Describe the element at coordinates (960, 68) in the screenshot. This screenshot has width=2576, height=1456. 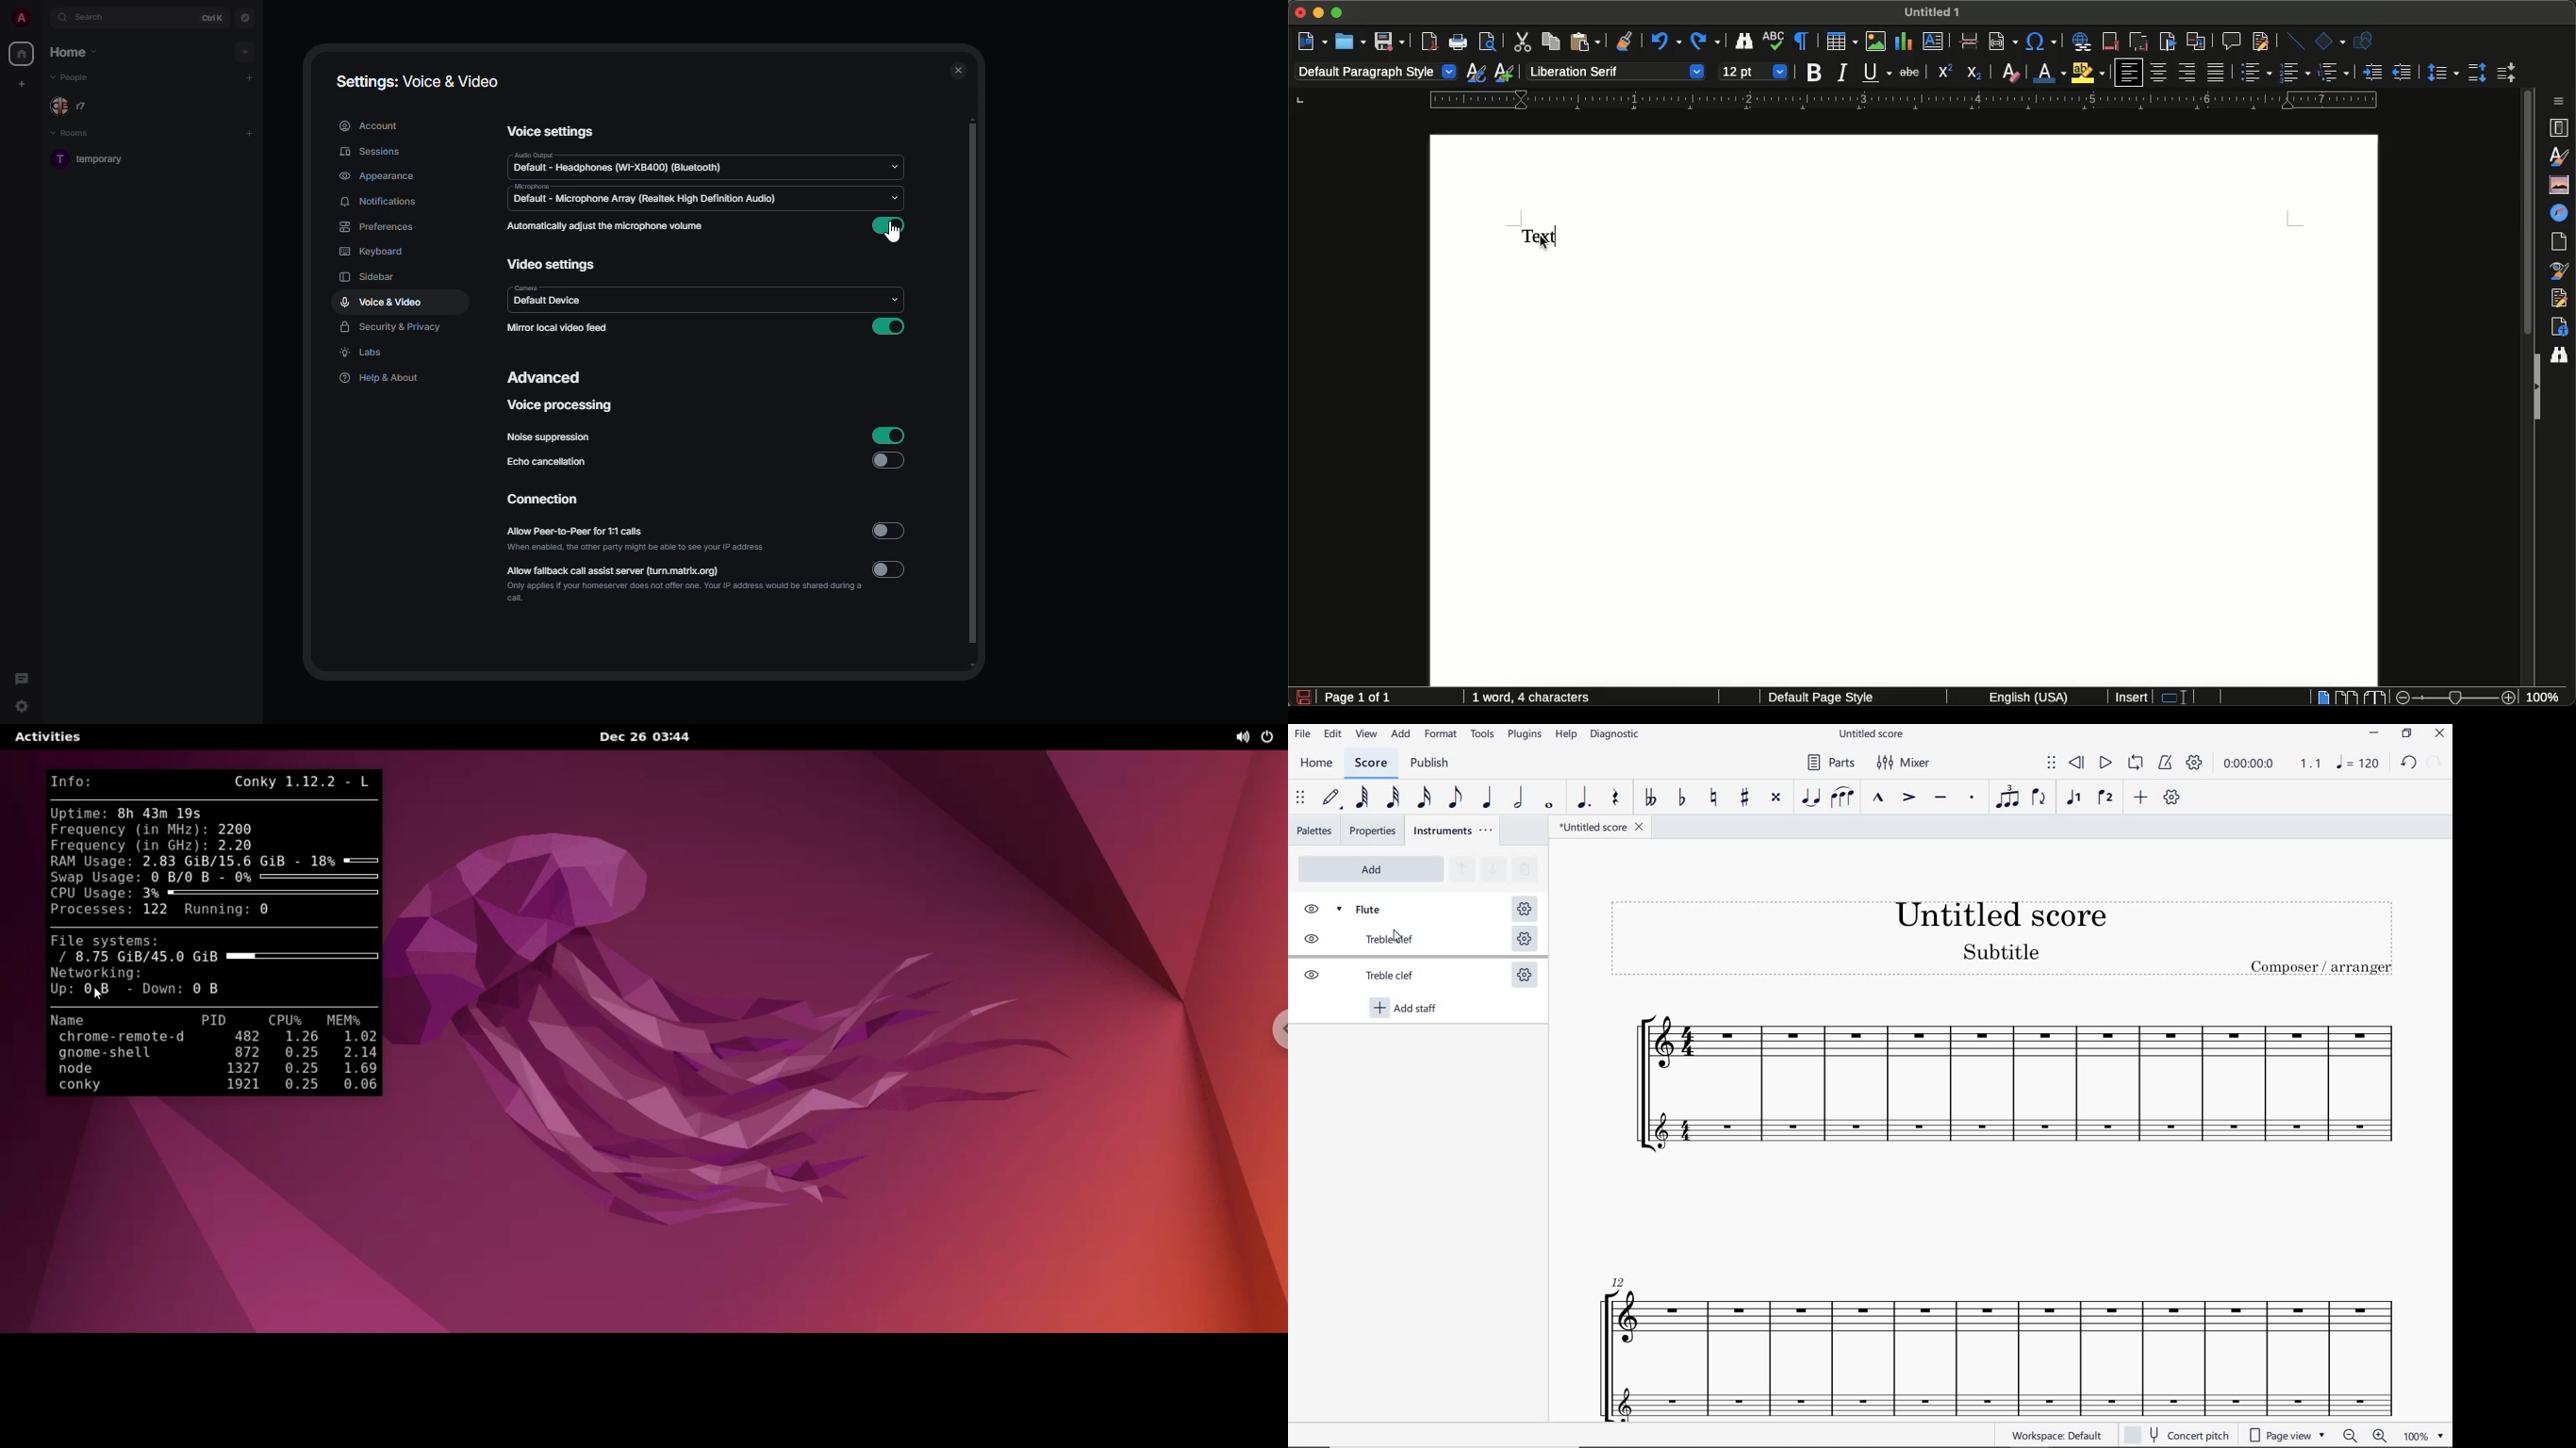
I see `close` at that location.